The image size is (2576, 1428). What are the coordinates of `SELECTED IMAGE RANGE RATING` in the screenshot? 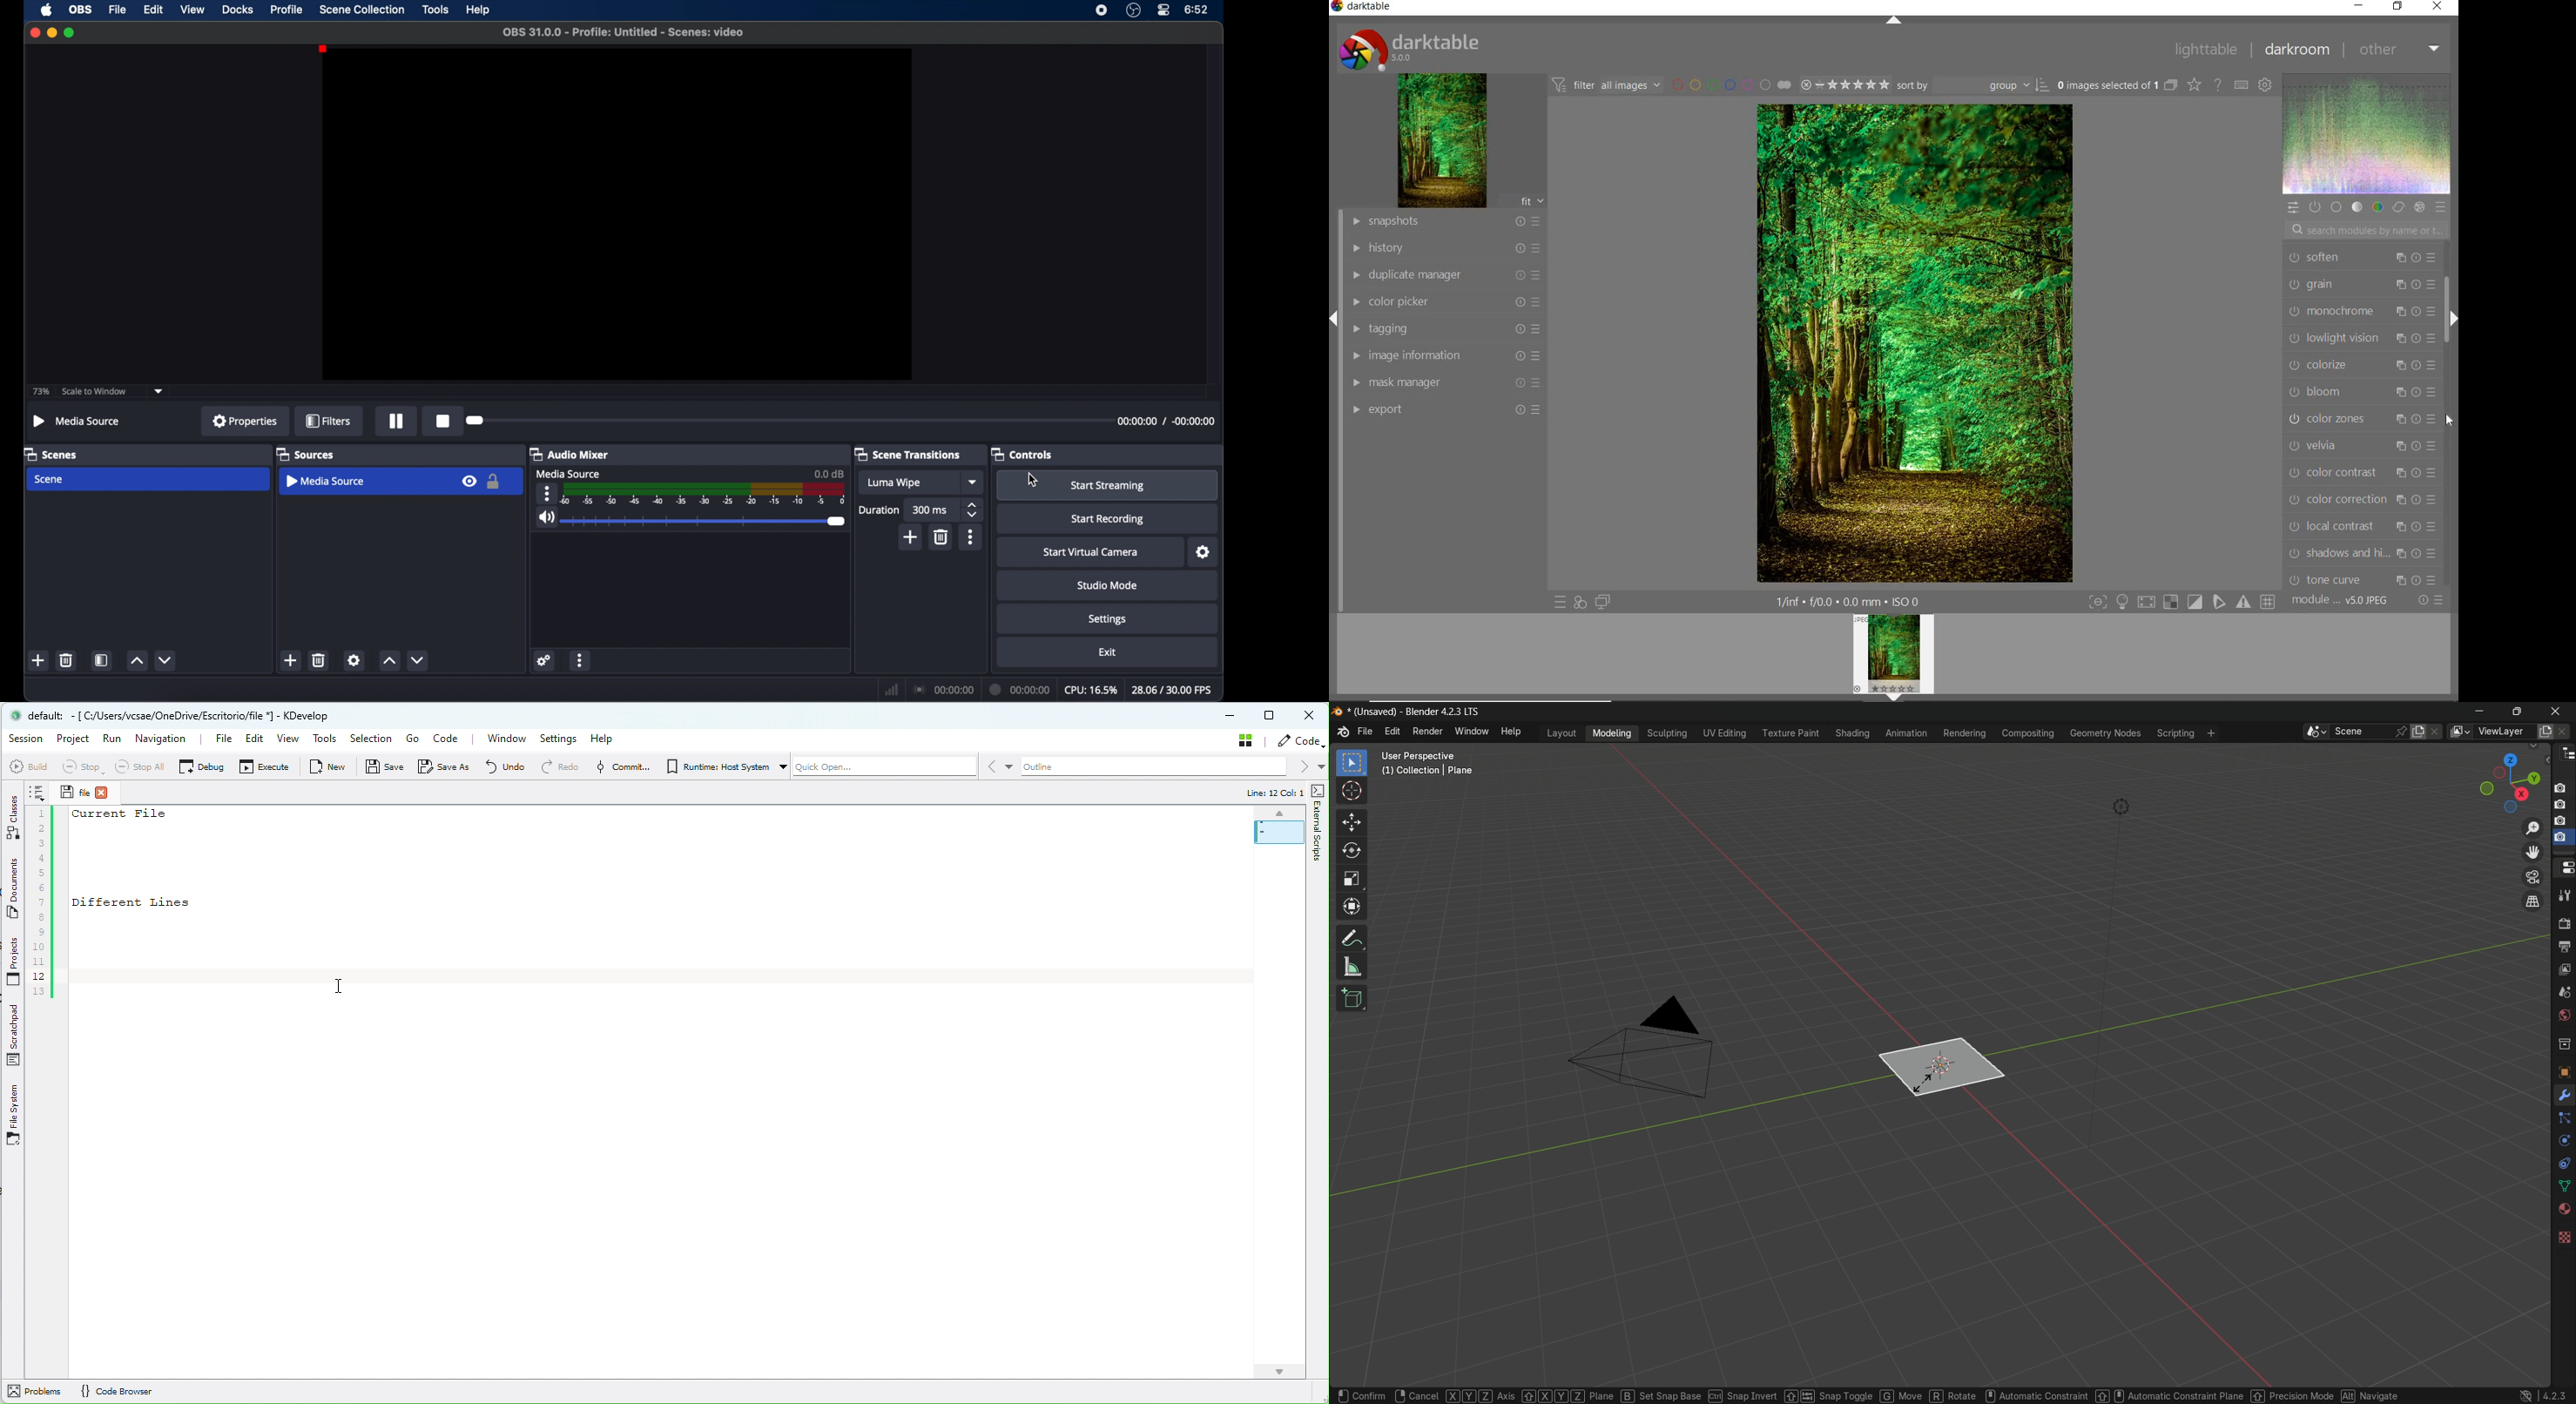 It's located at (1843, 83).